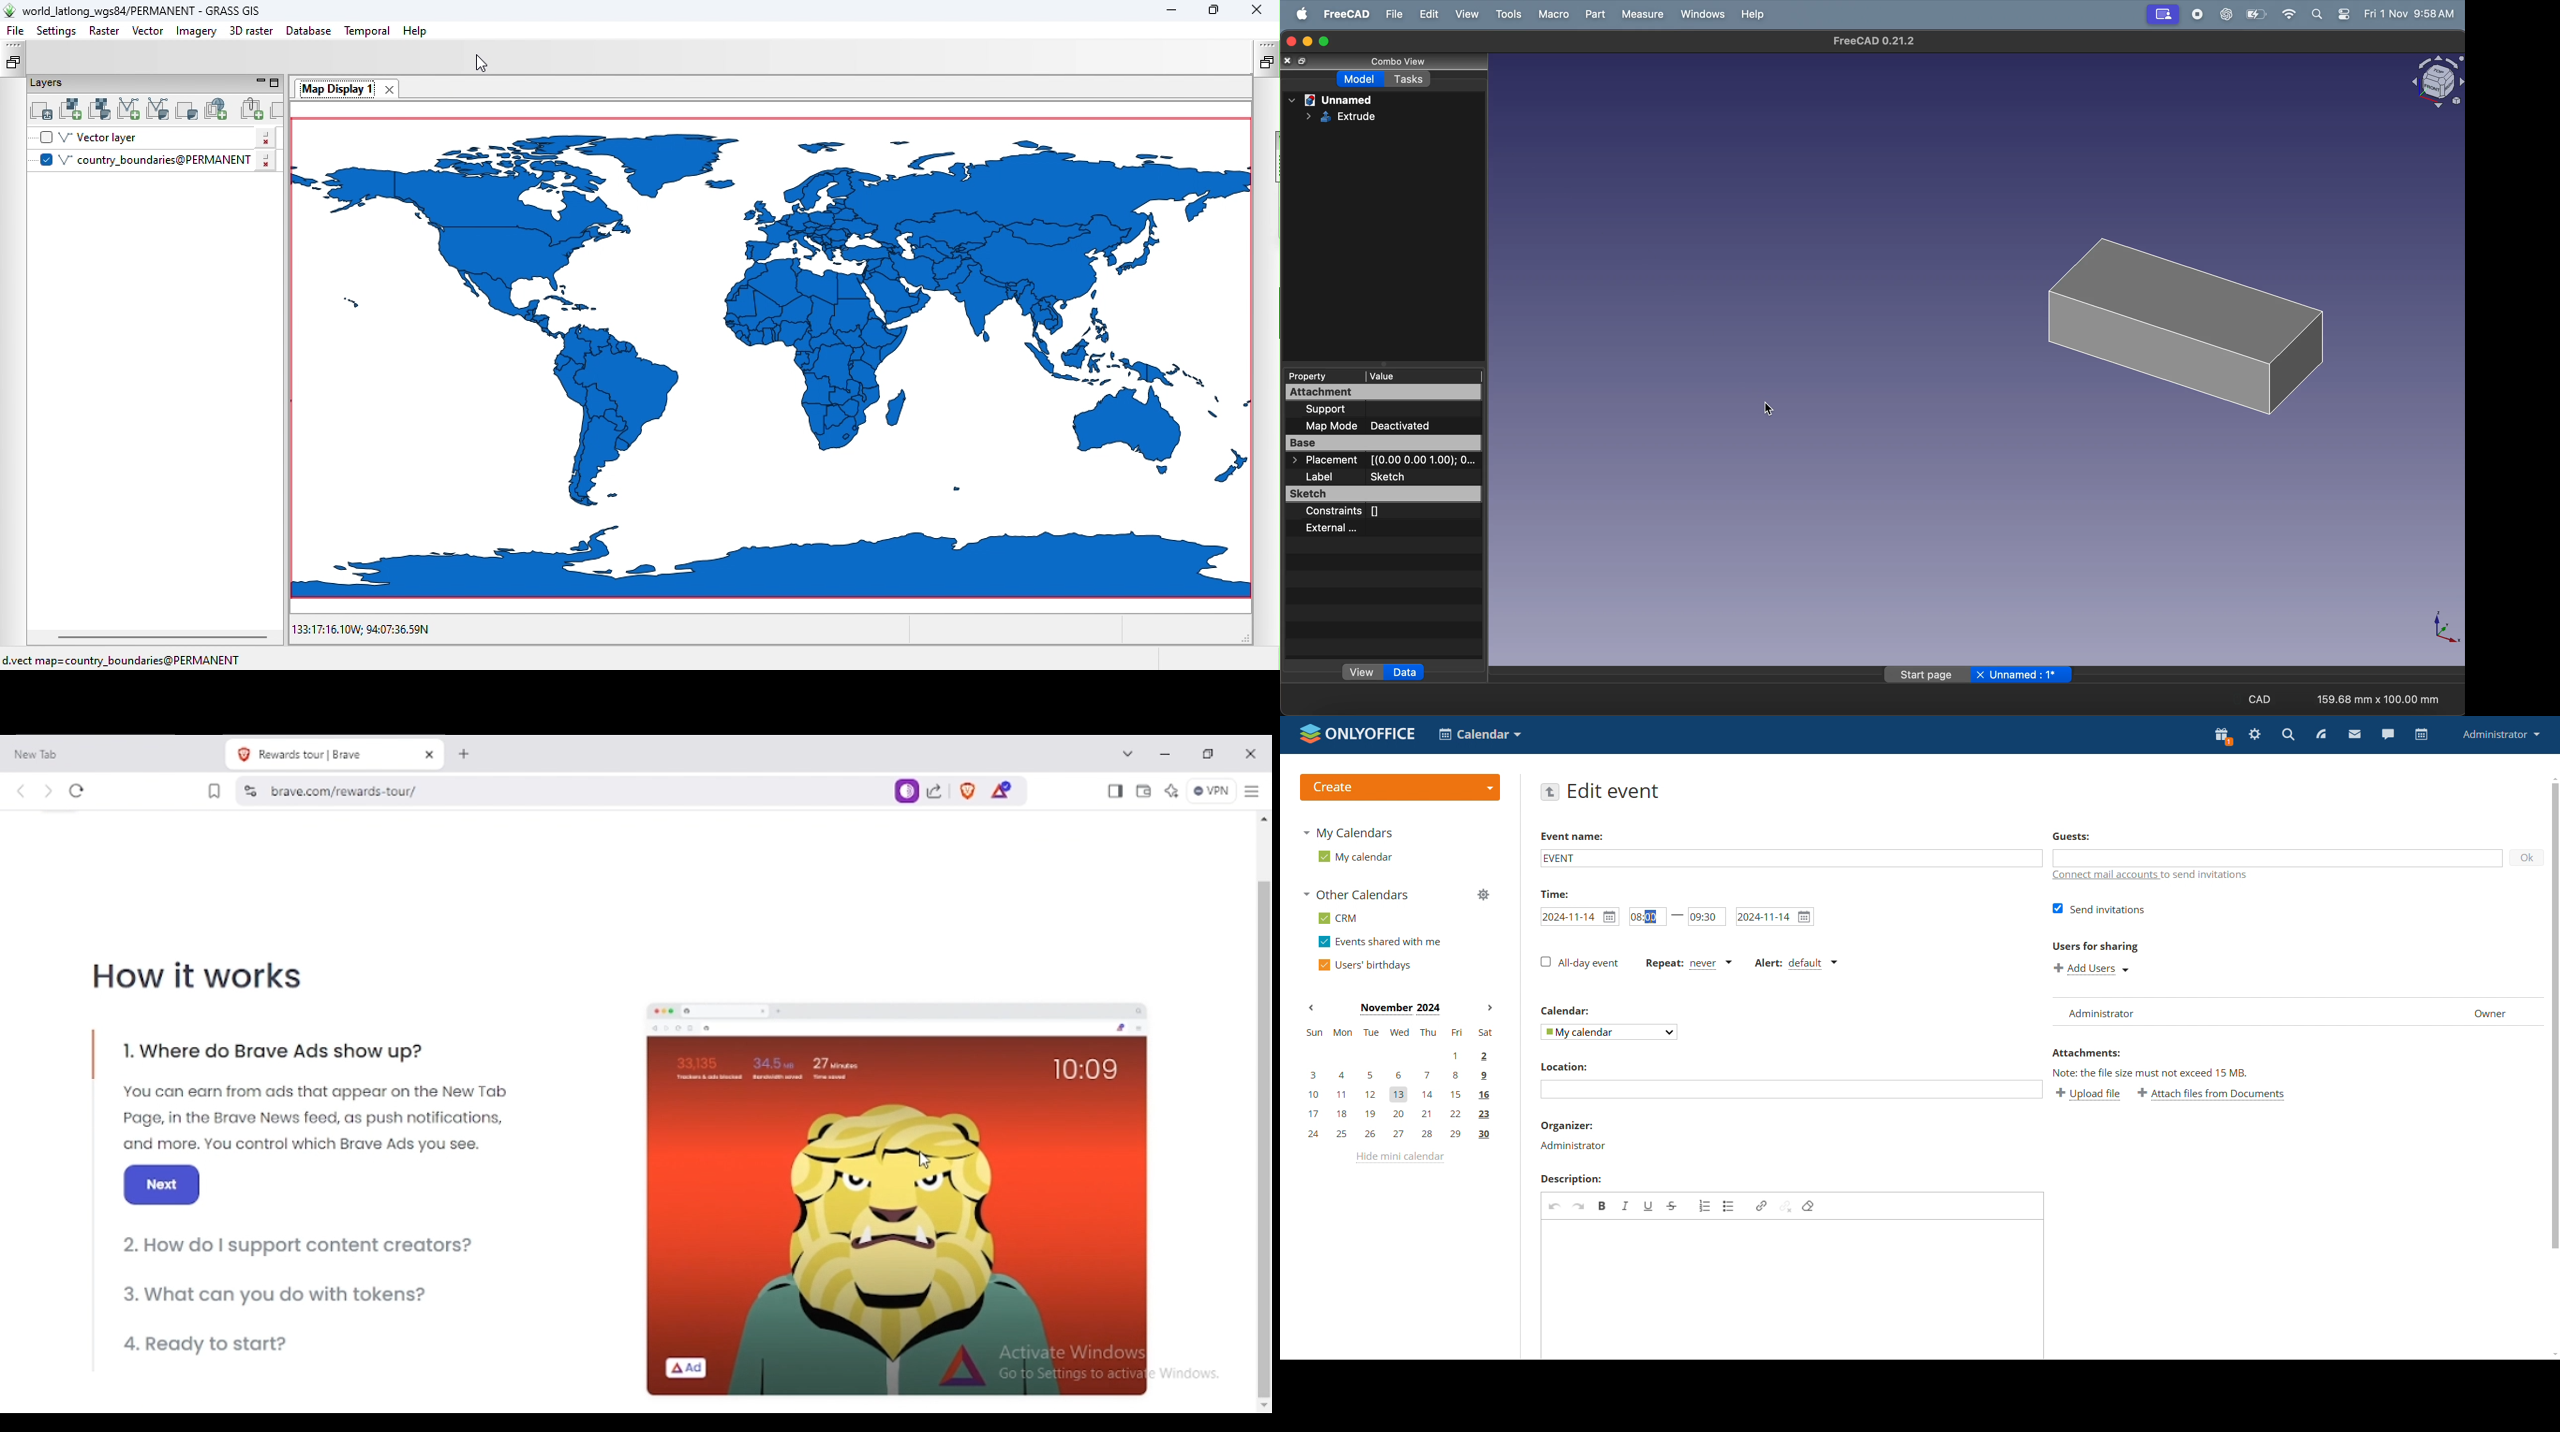 This screenshot has width=2576, height=1456. What do you see at coordinates (1398, 1033) in the screenshot?
I see `sun, mon, tue, wed, thu, fri, sat` at bounding box center [1398, 1033].